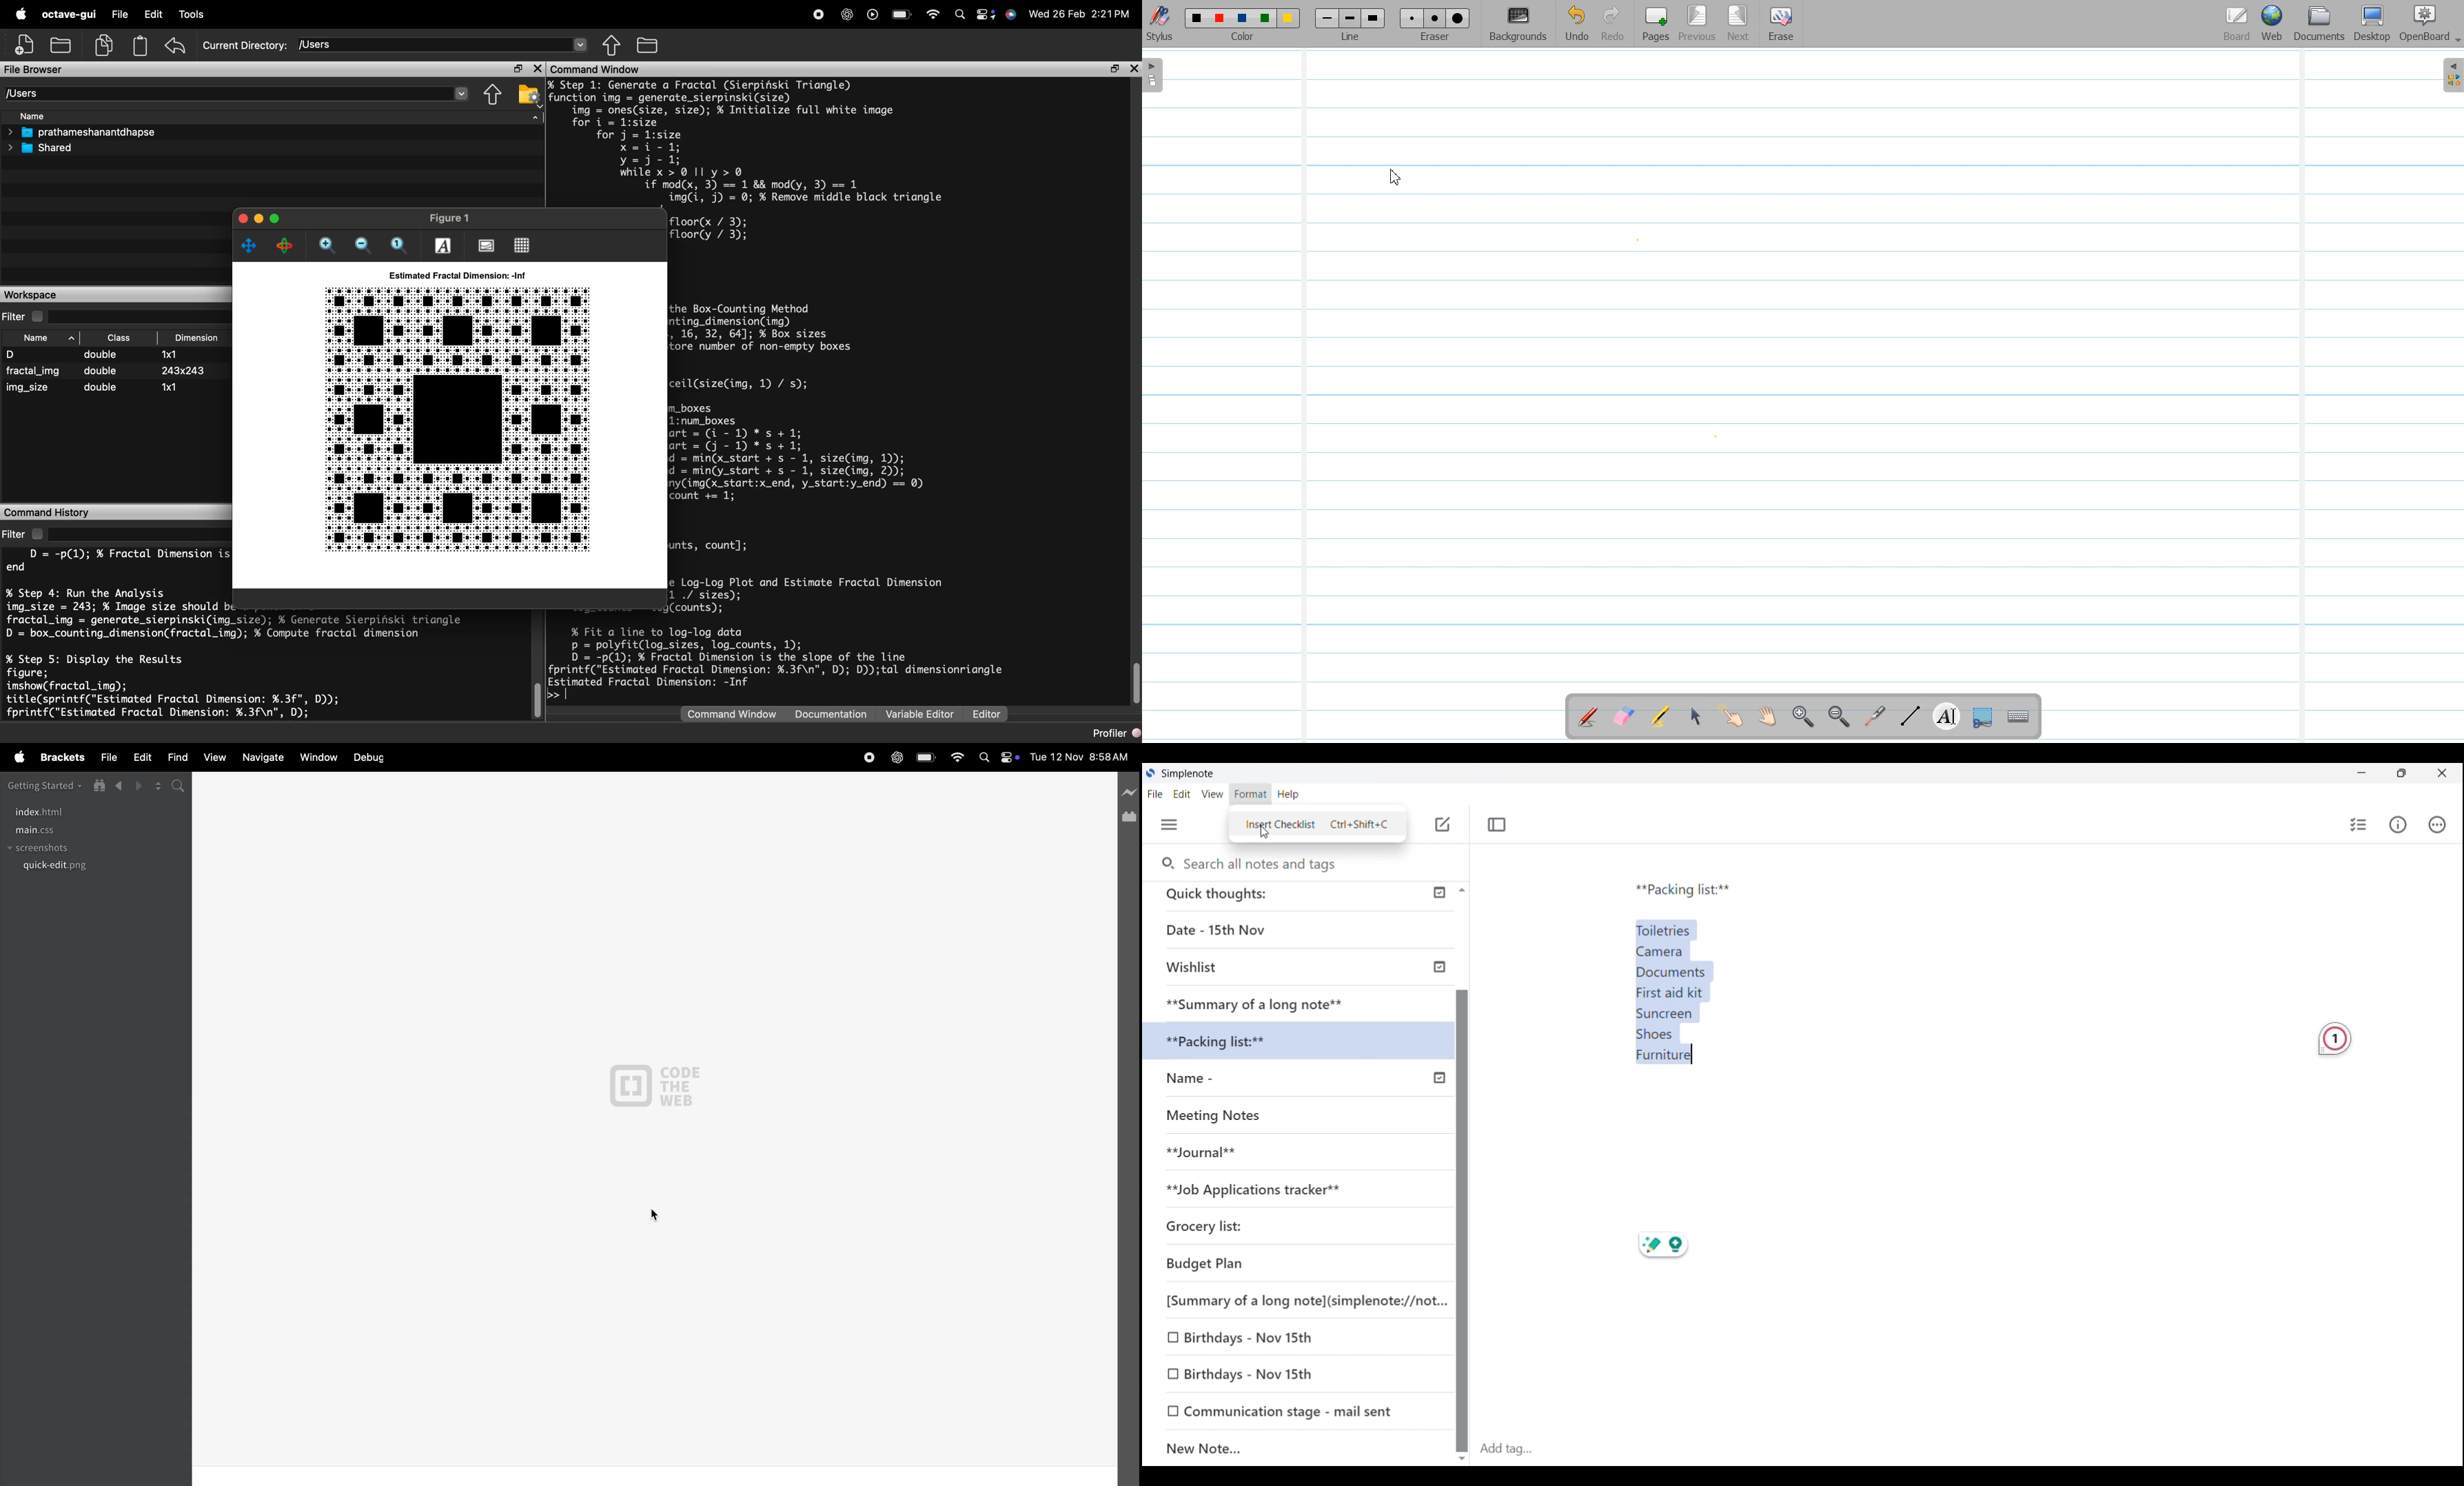 This screenshot has height=1512, width=2464. What do you see at coordinates (988, 13) in the screenshot?
I see `settings` at bounding box center [988, 13].